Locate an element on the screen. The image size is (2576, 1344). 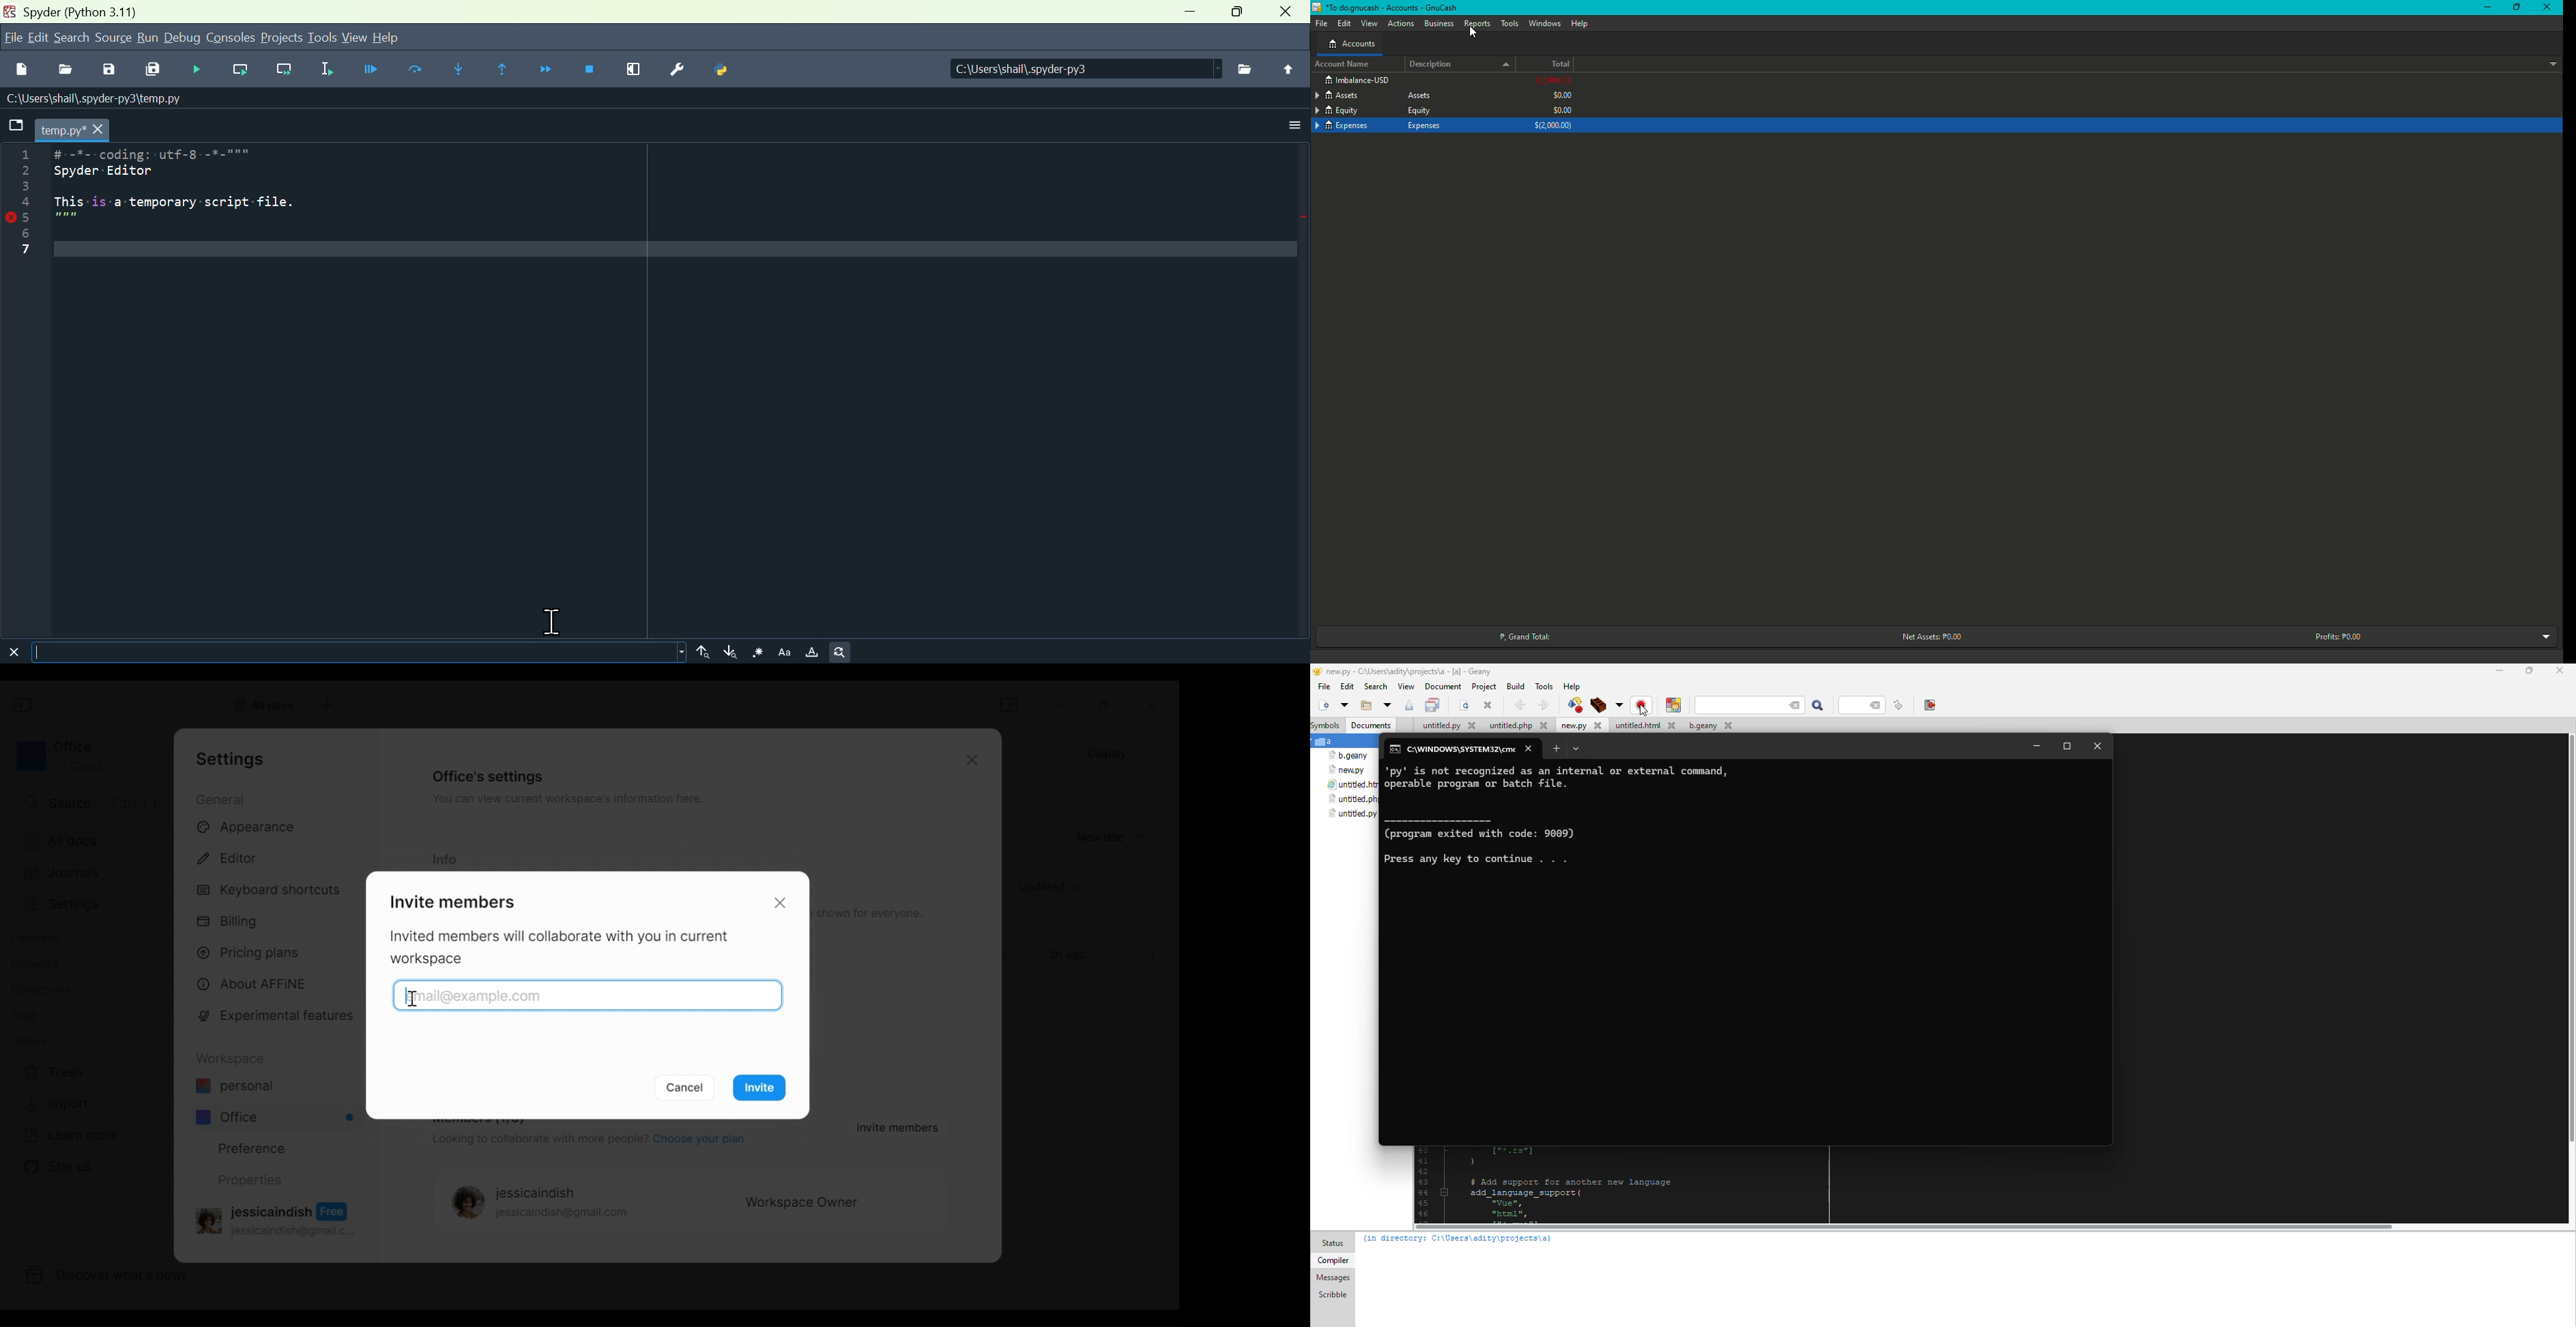
Edit is located at coordinates (40, 38).